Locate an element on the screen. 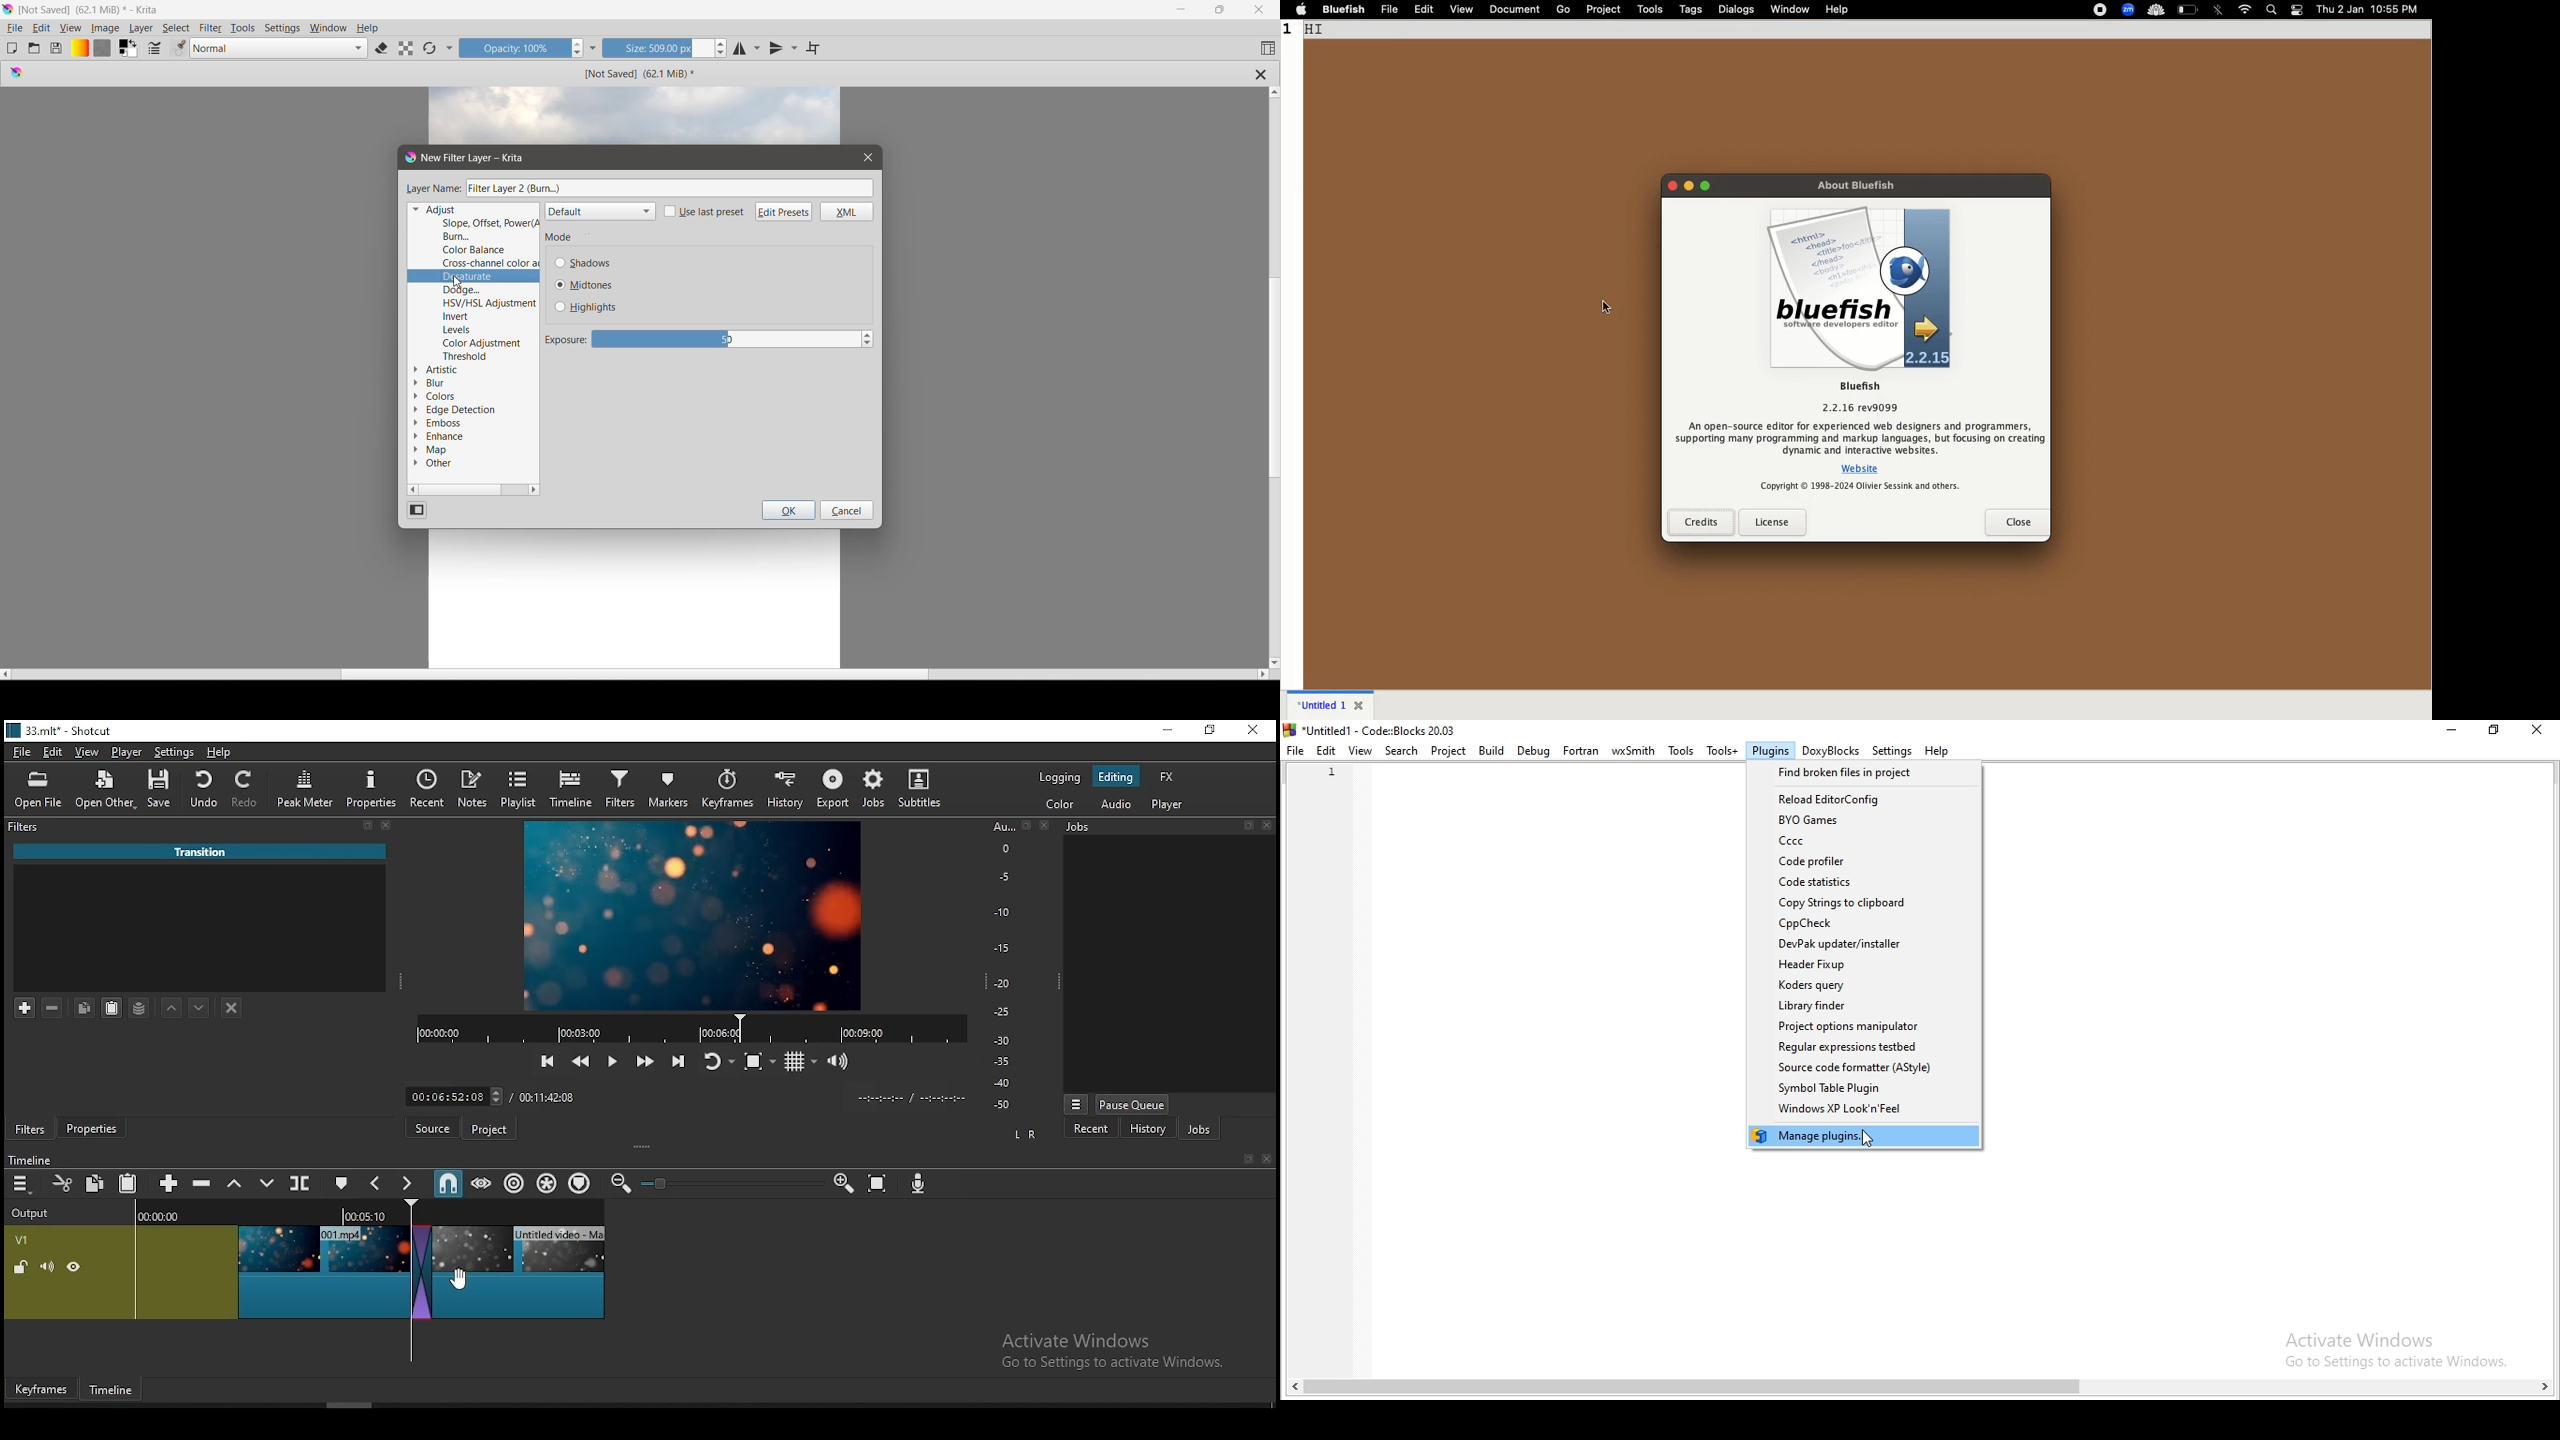 Image resolution: width=2576 pixels, height=1456 pixels. Copy Strings to clipboard is located at coordinates (1866, 903).